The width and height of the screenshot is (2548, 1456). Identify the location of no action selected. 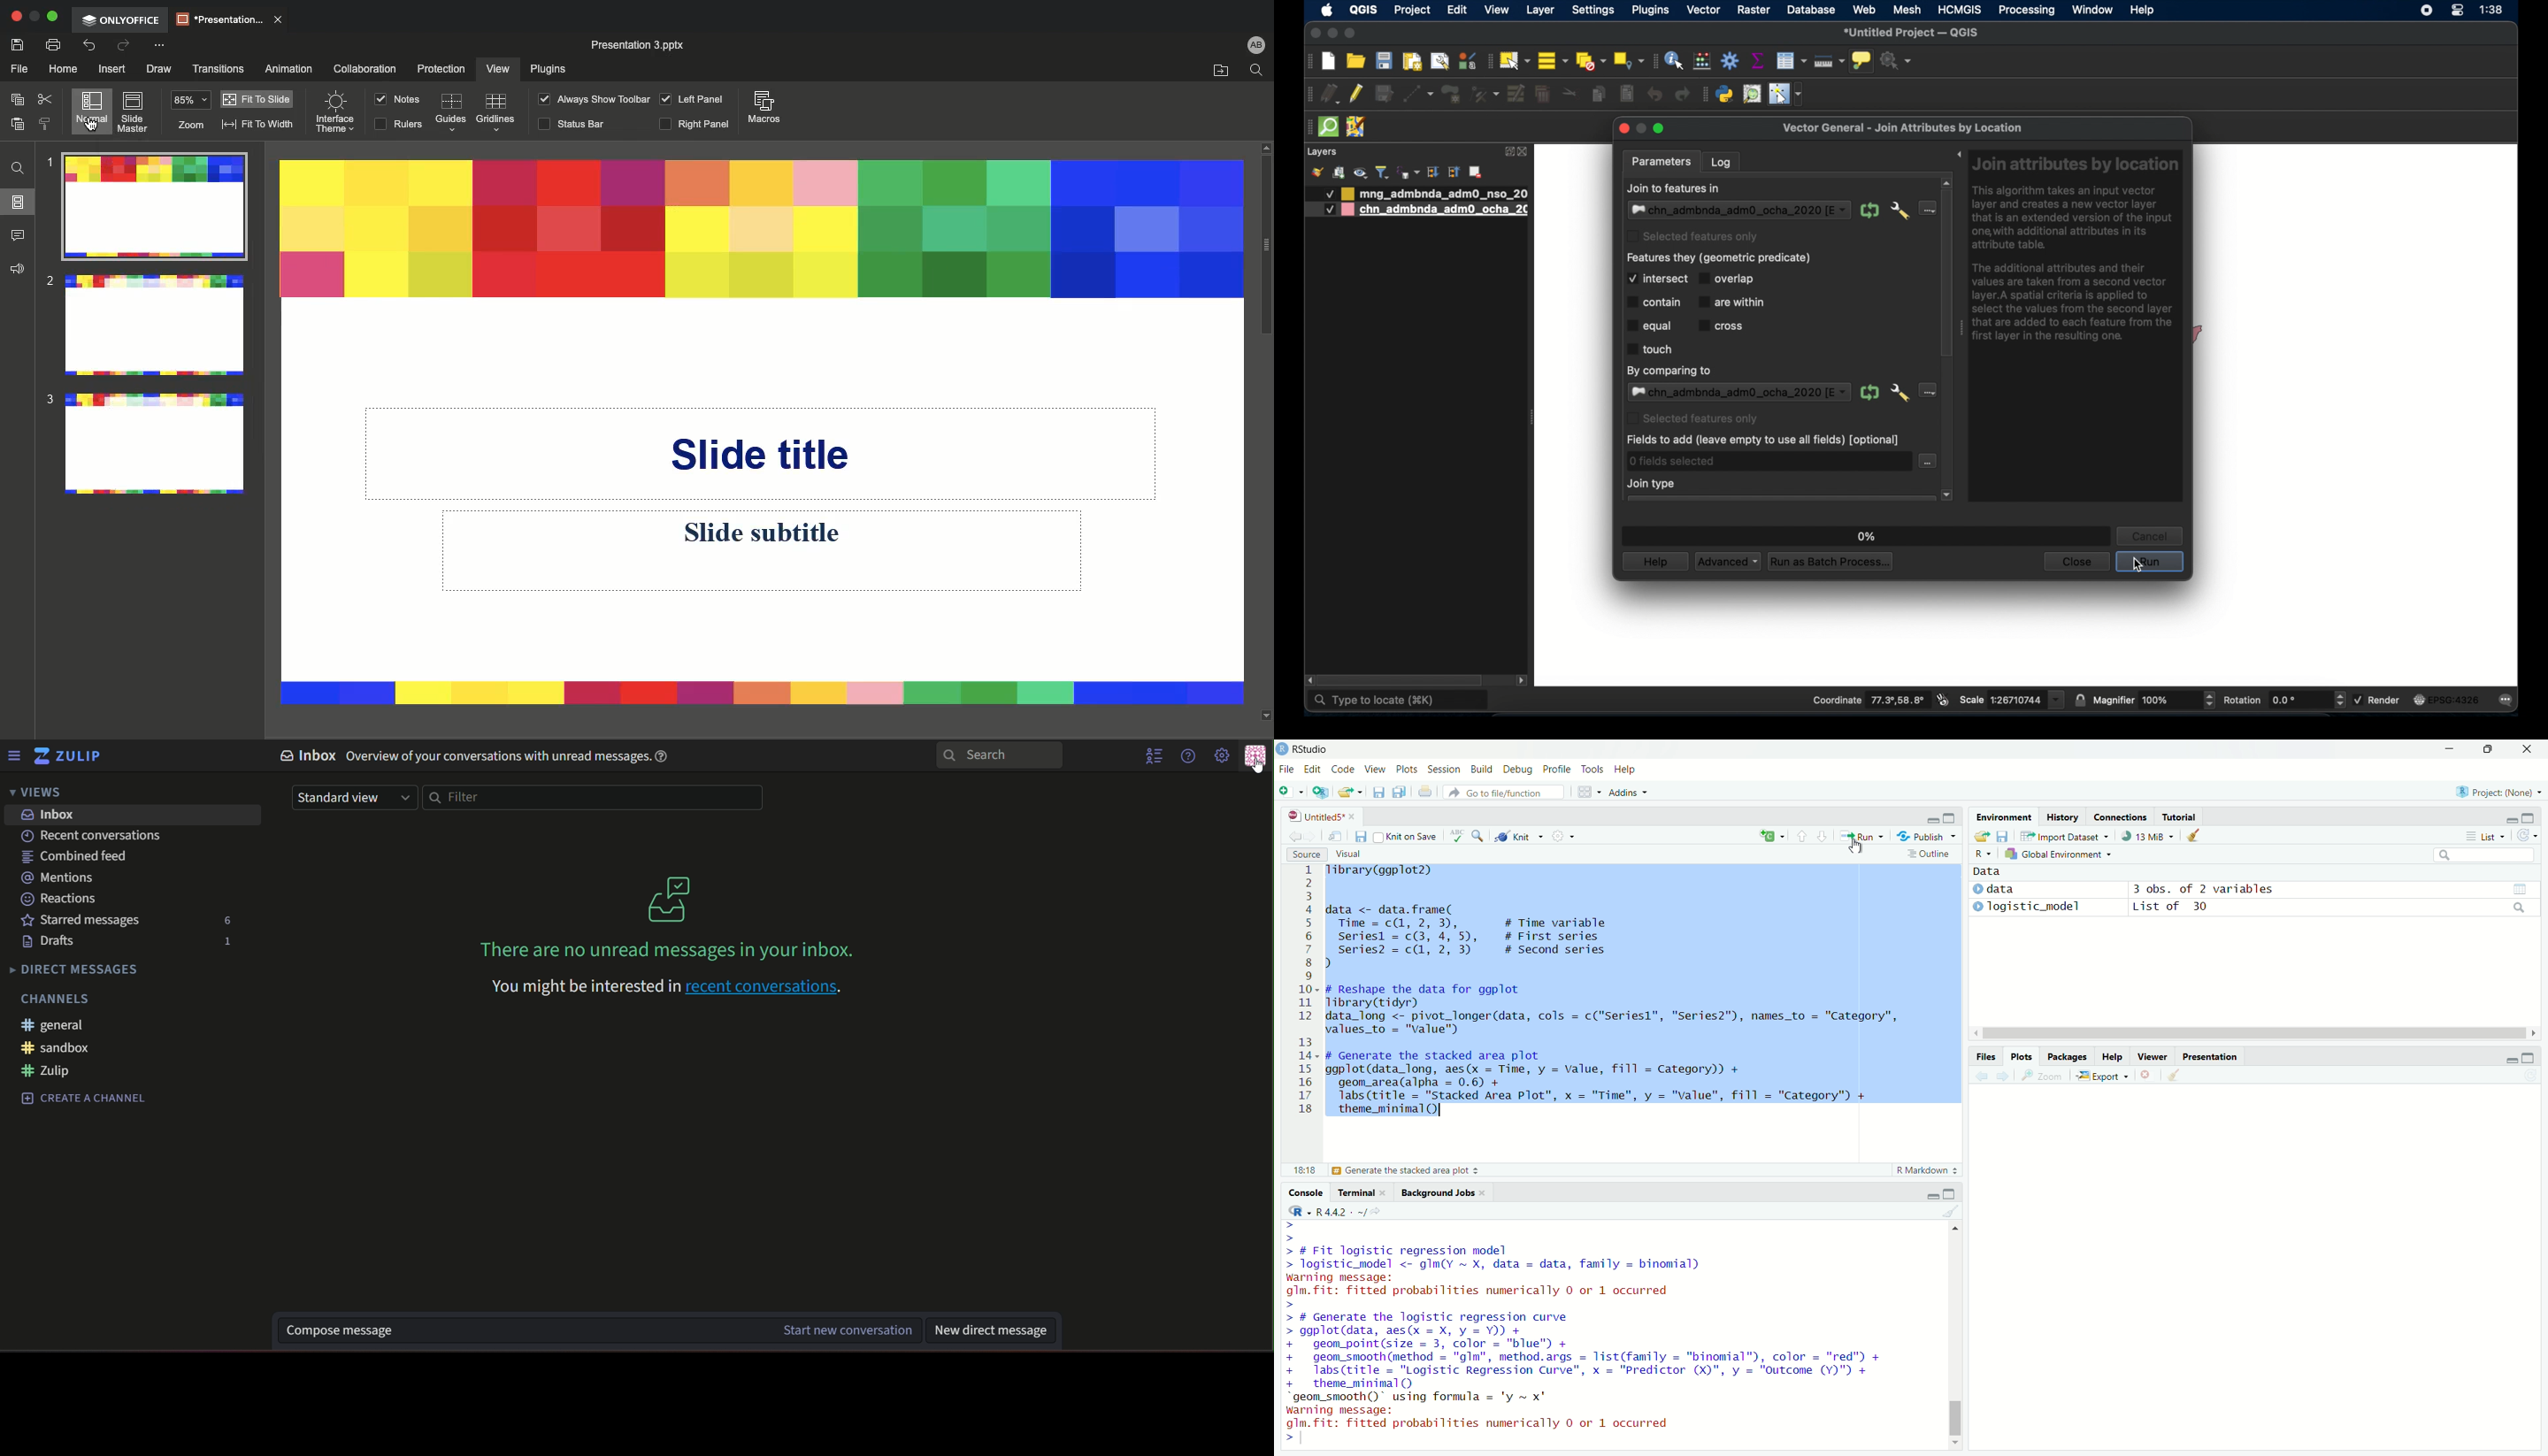
(1898, 62).